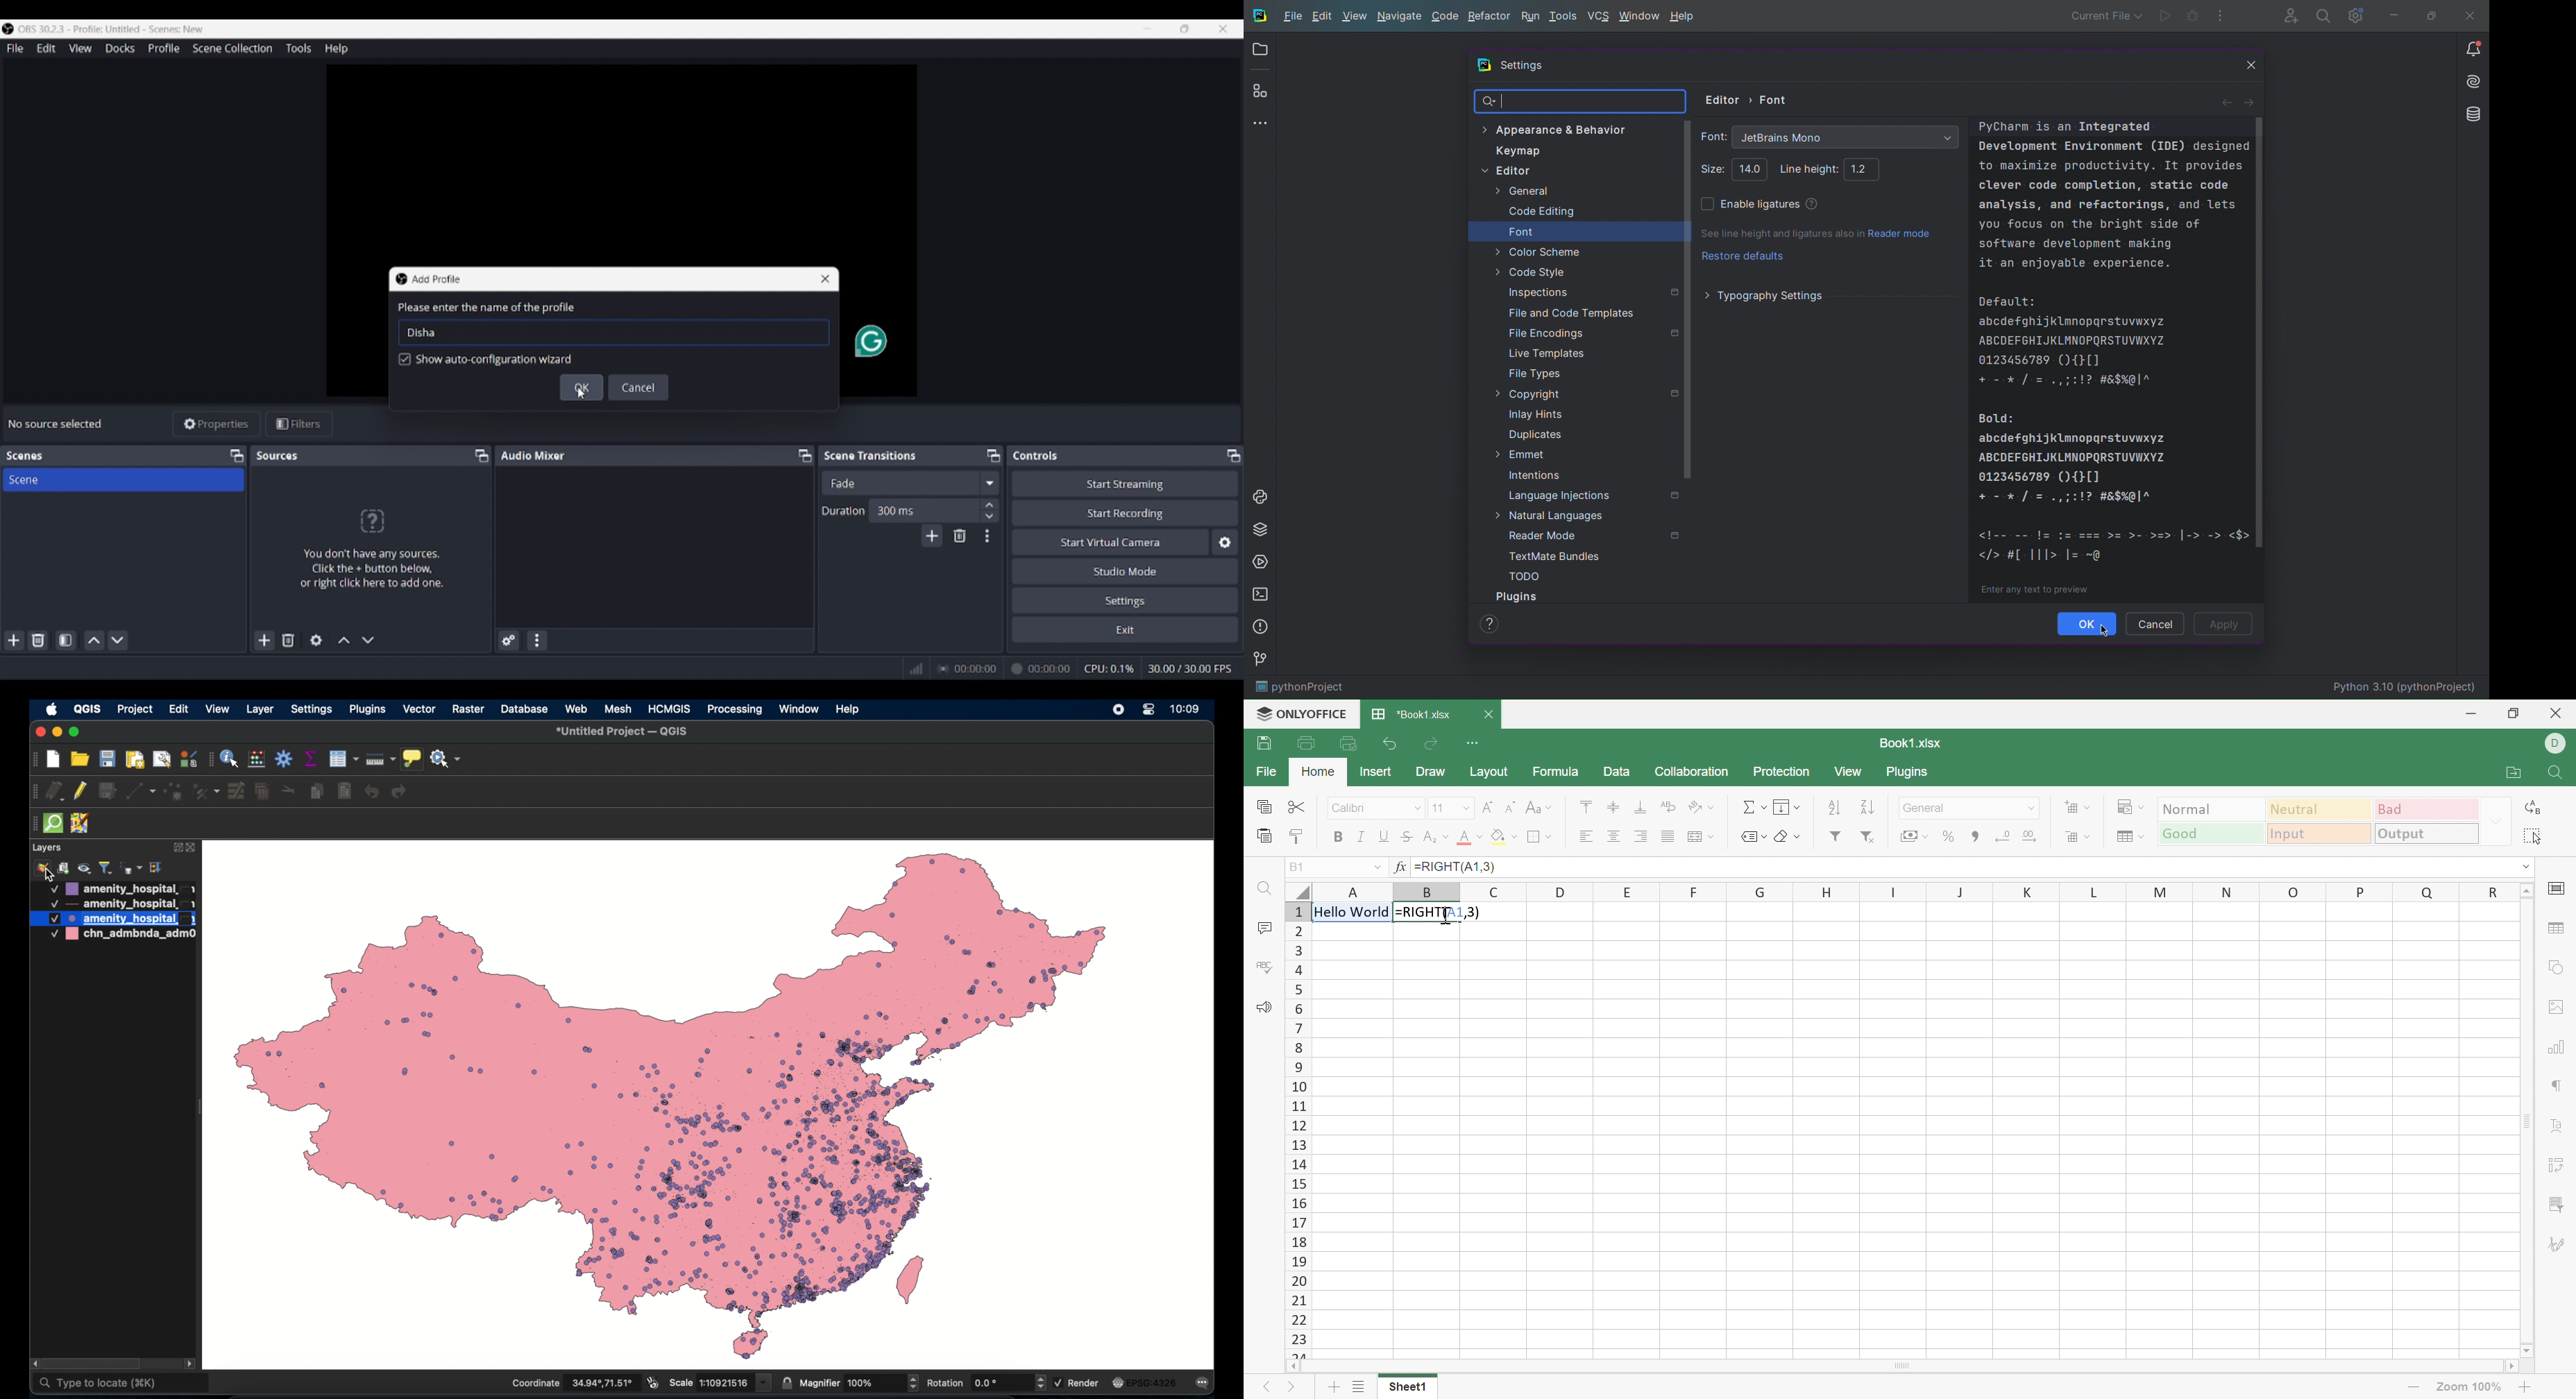 This screenshot has height=1400, width=2576. I want to click on Start streaming, so click(1126, 483).